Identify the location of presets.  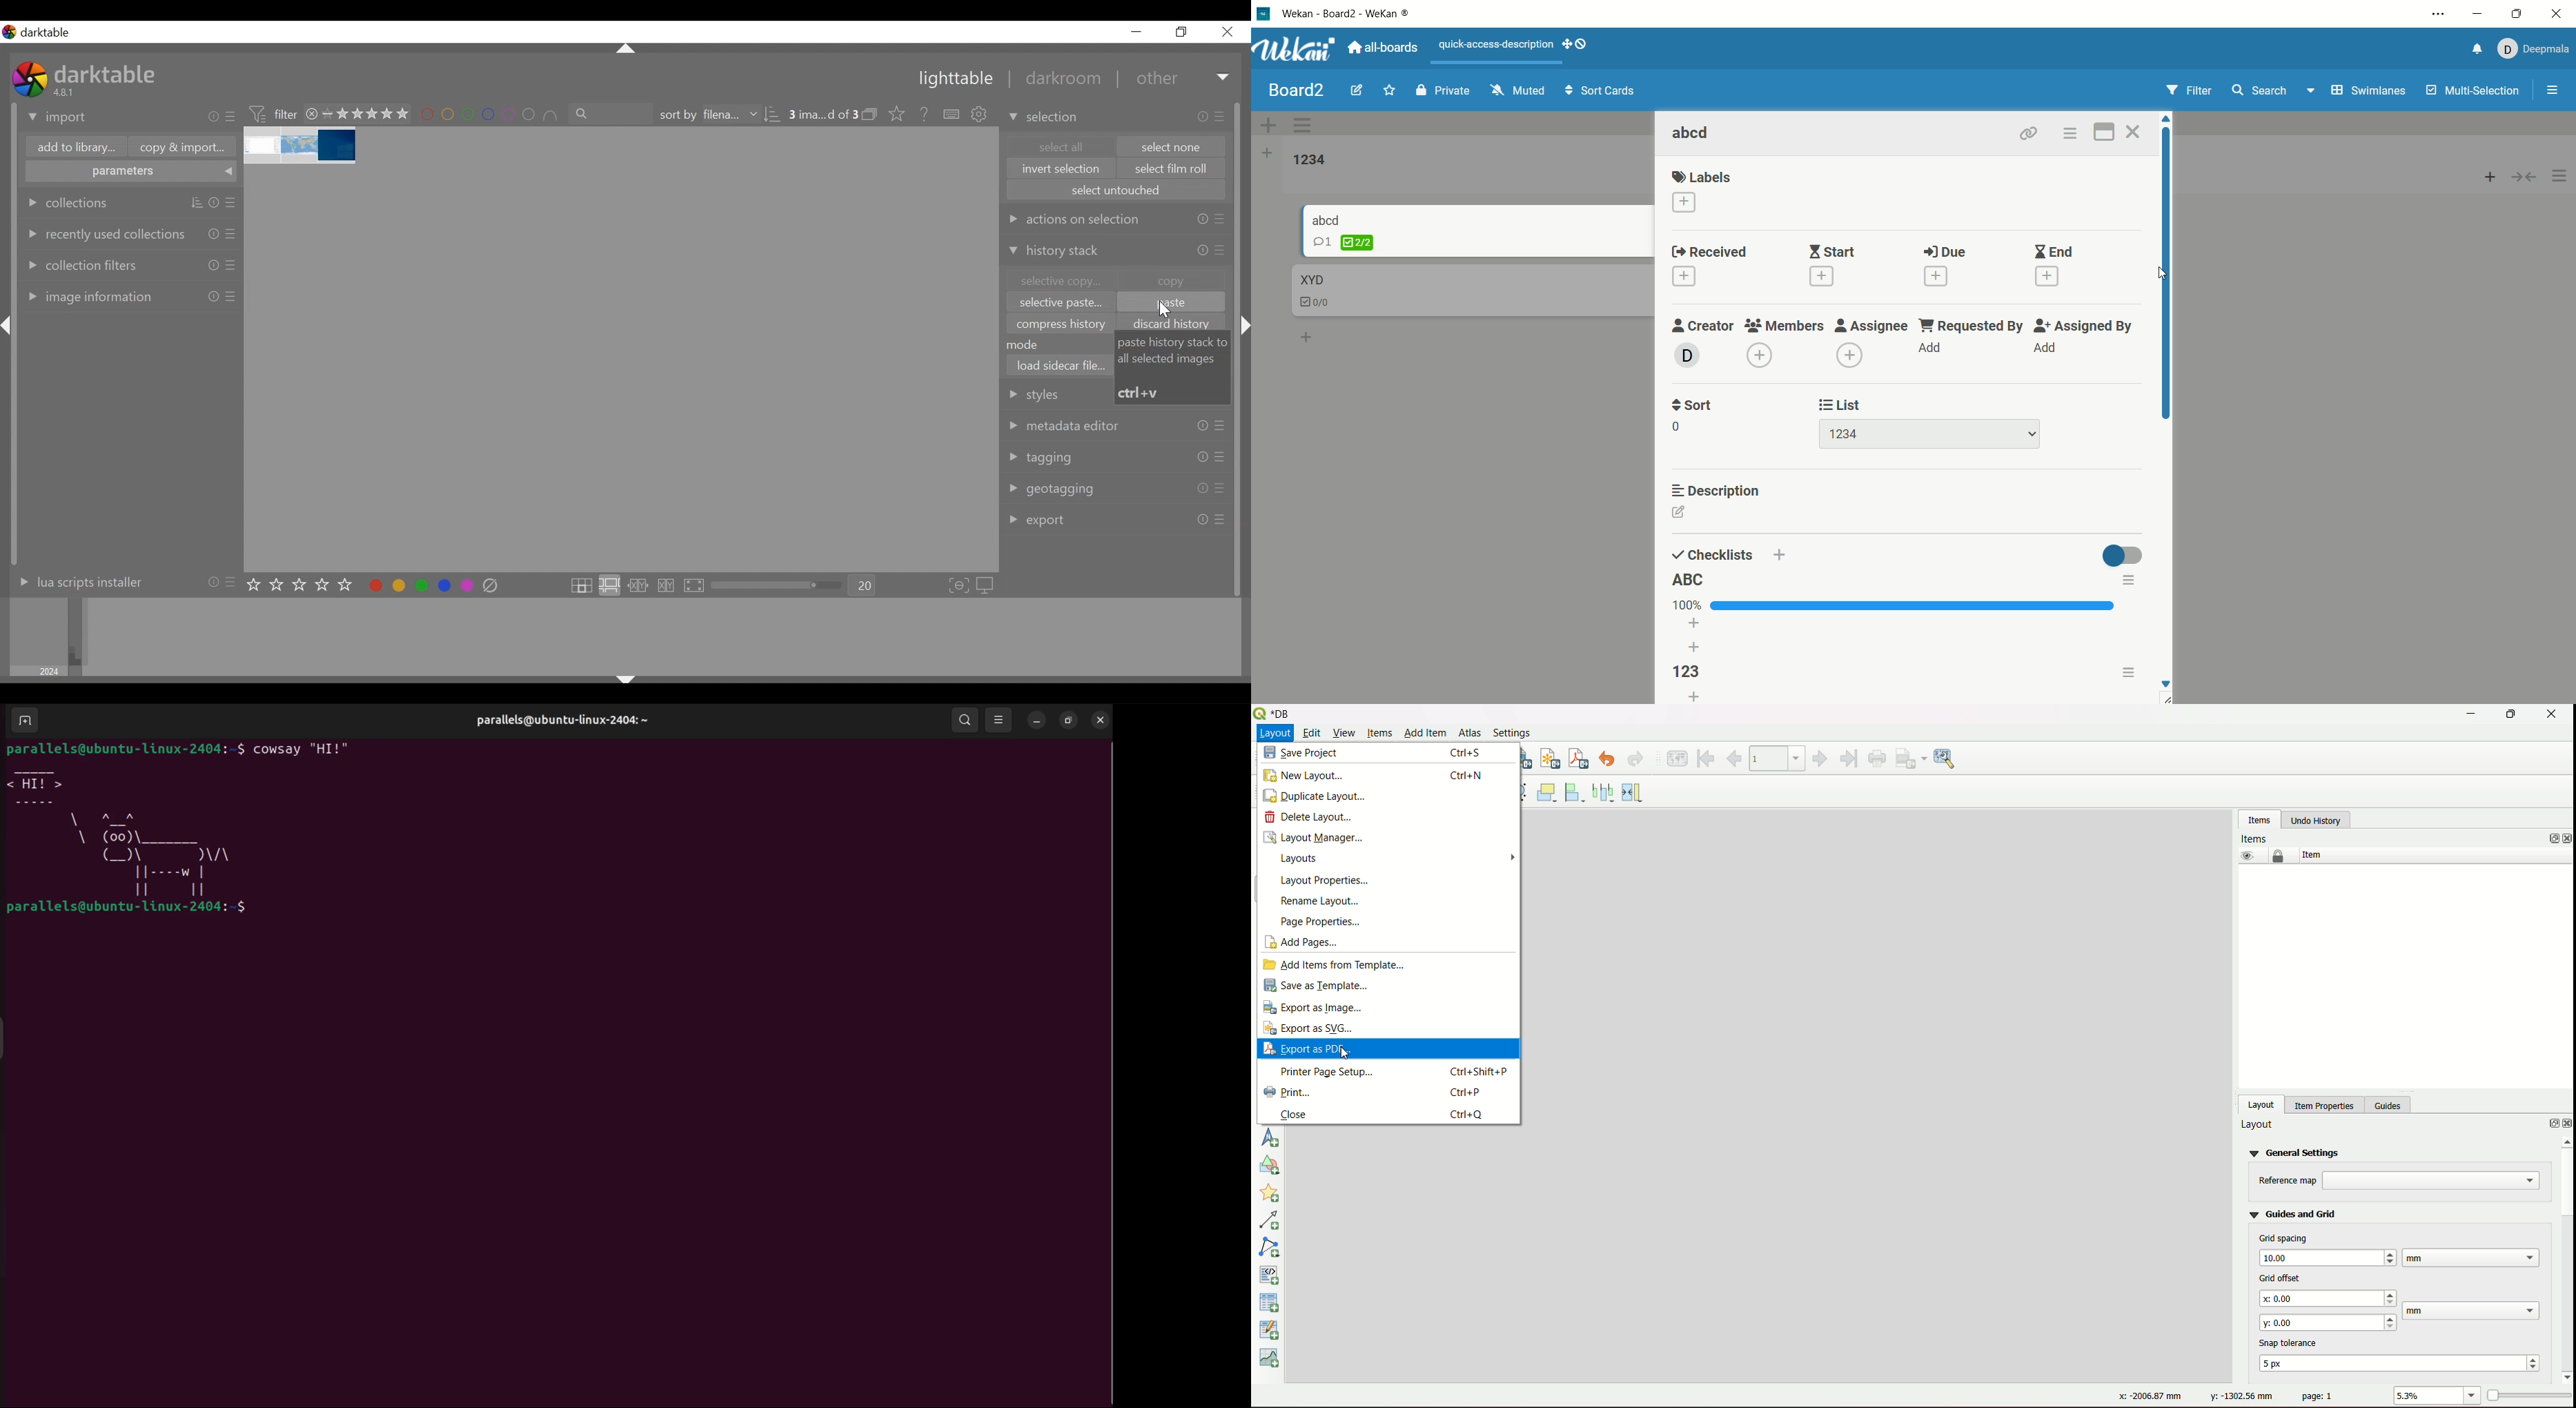
(1220, 221).